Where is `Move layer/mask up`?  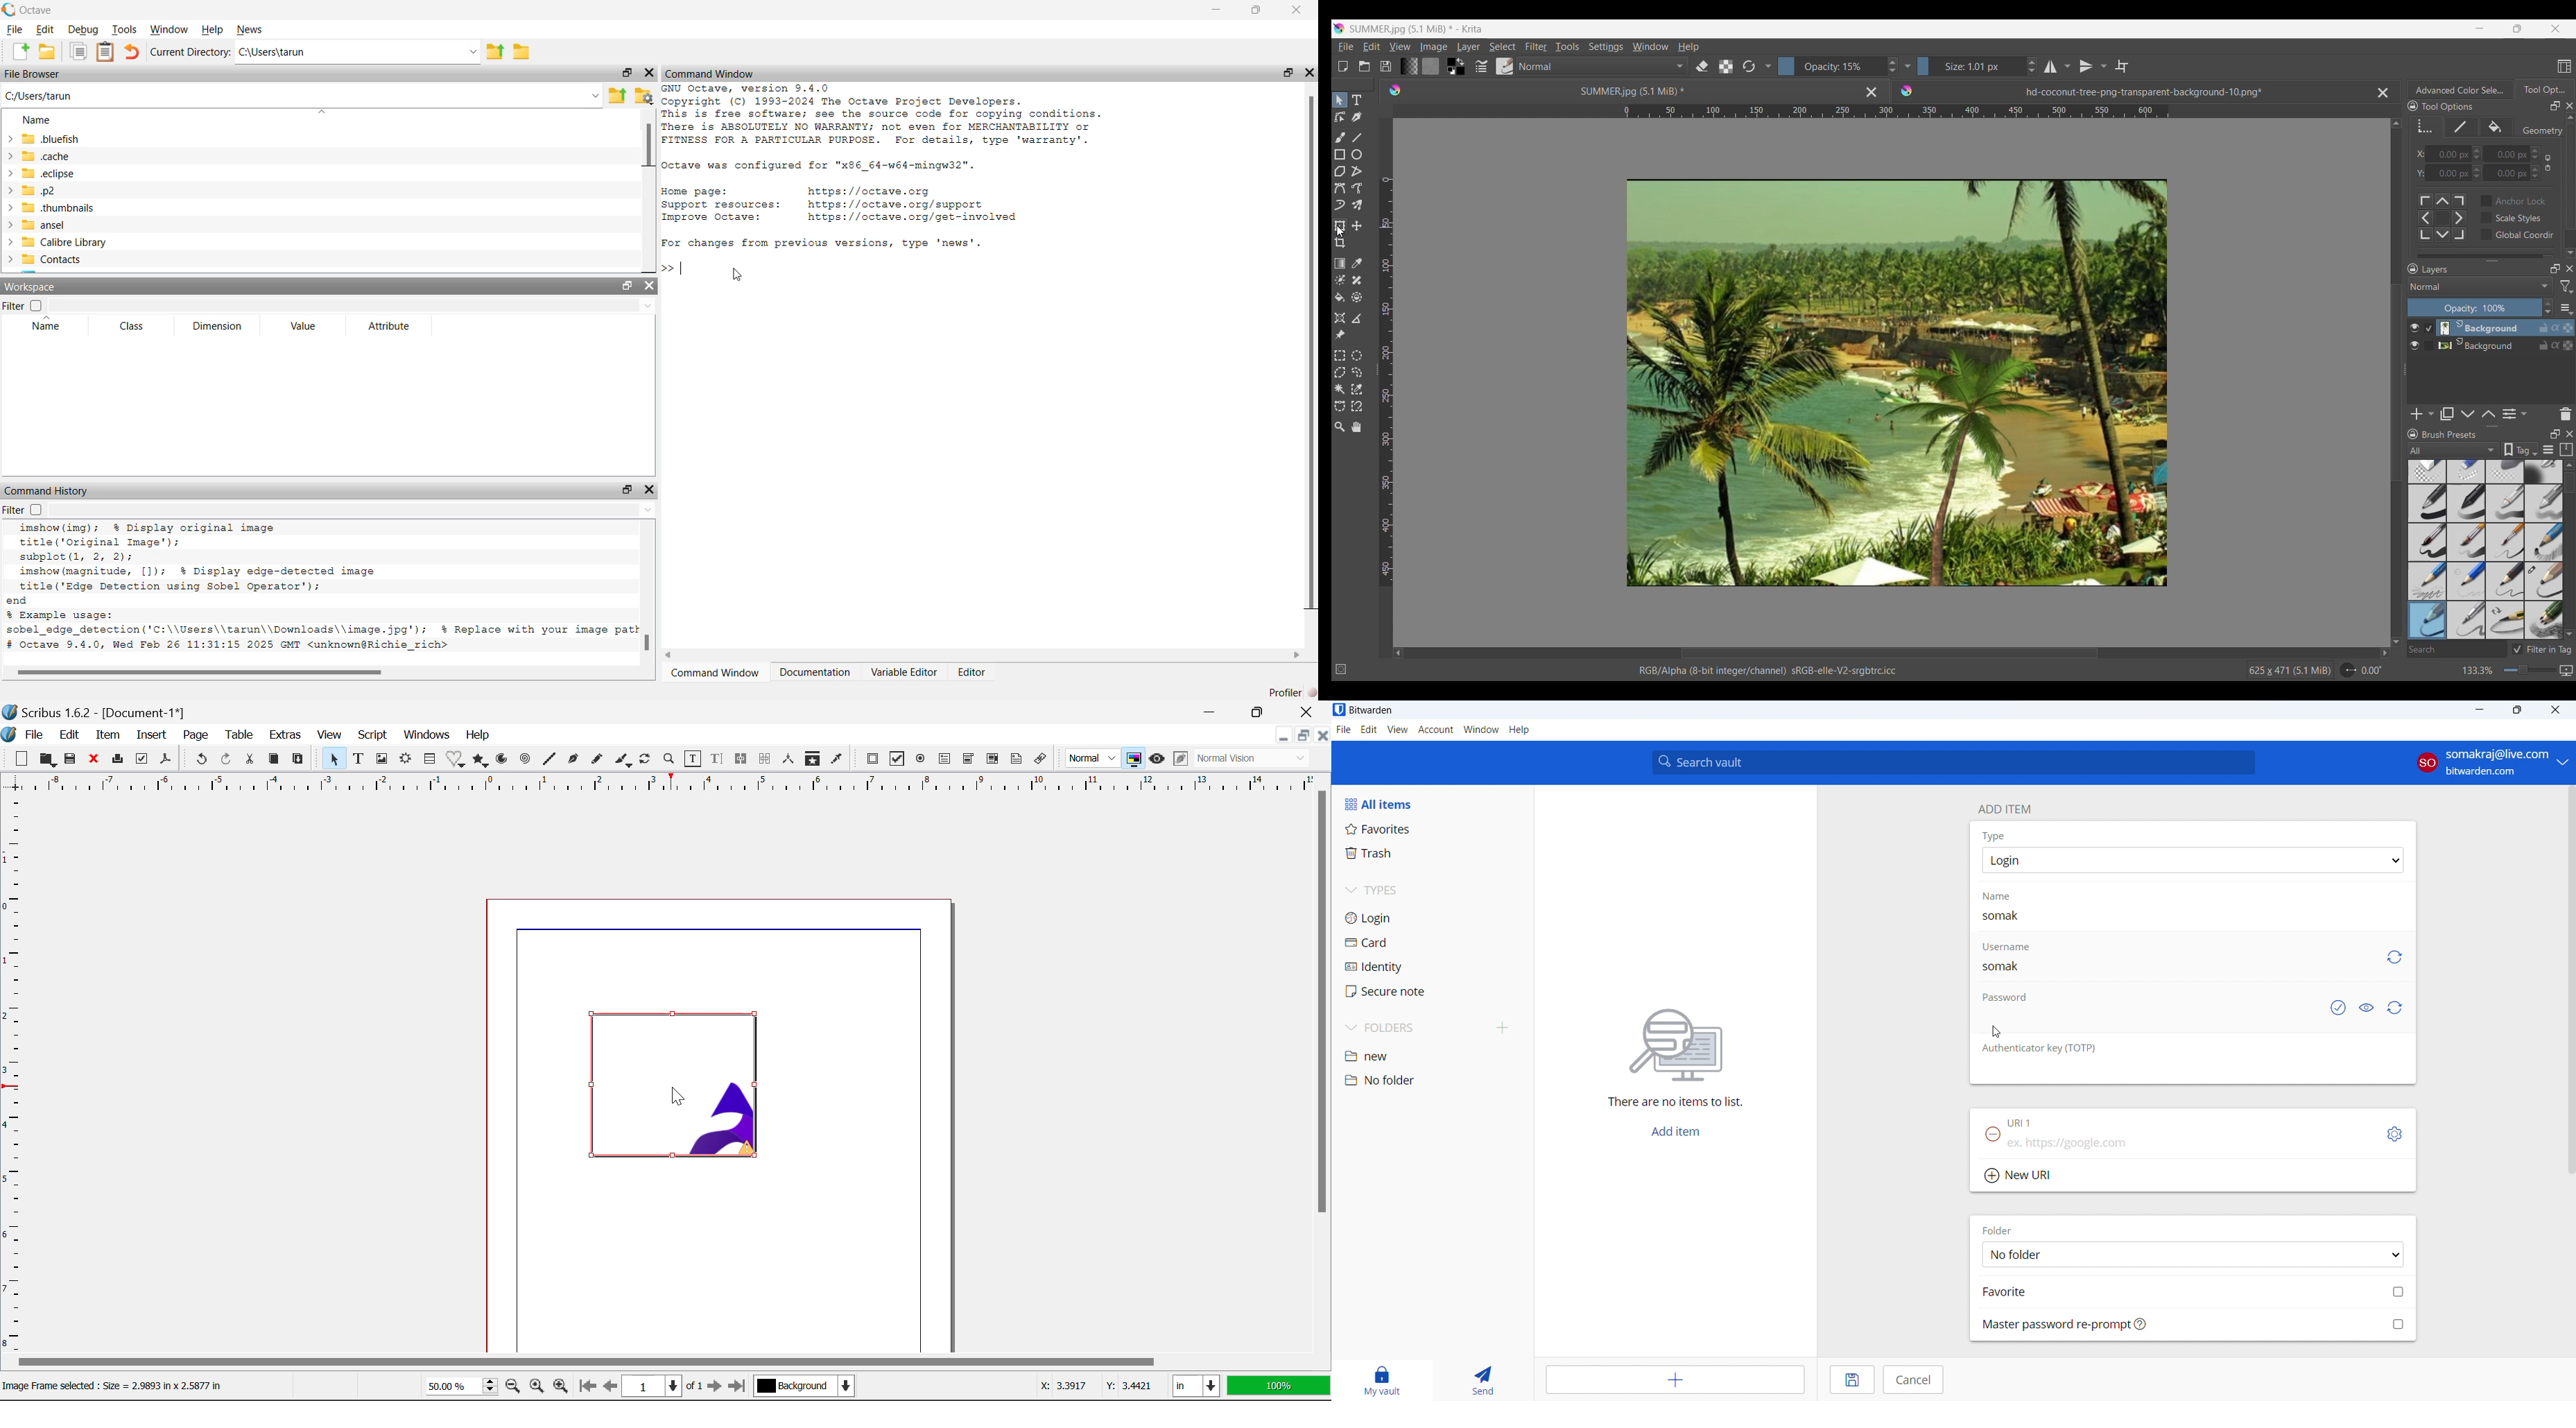
Move layer/mask up is located at coordinates (2489, 414).